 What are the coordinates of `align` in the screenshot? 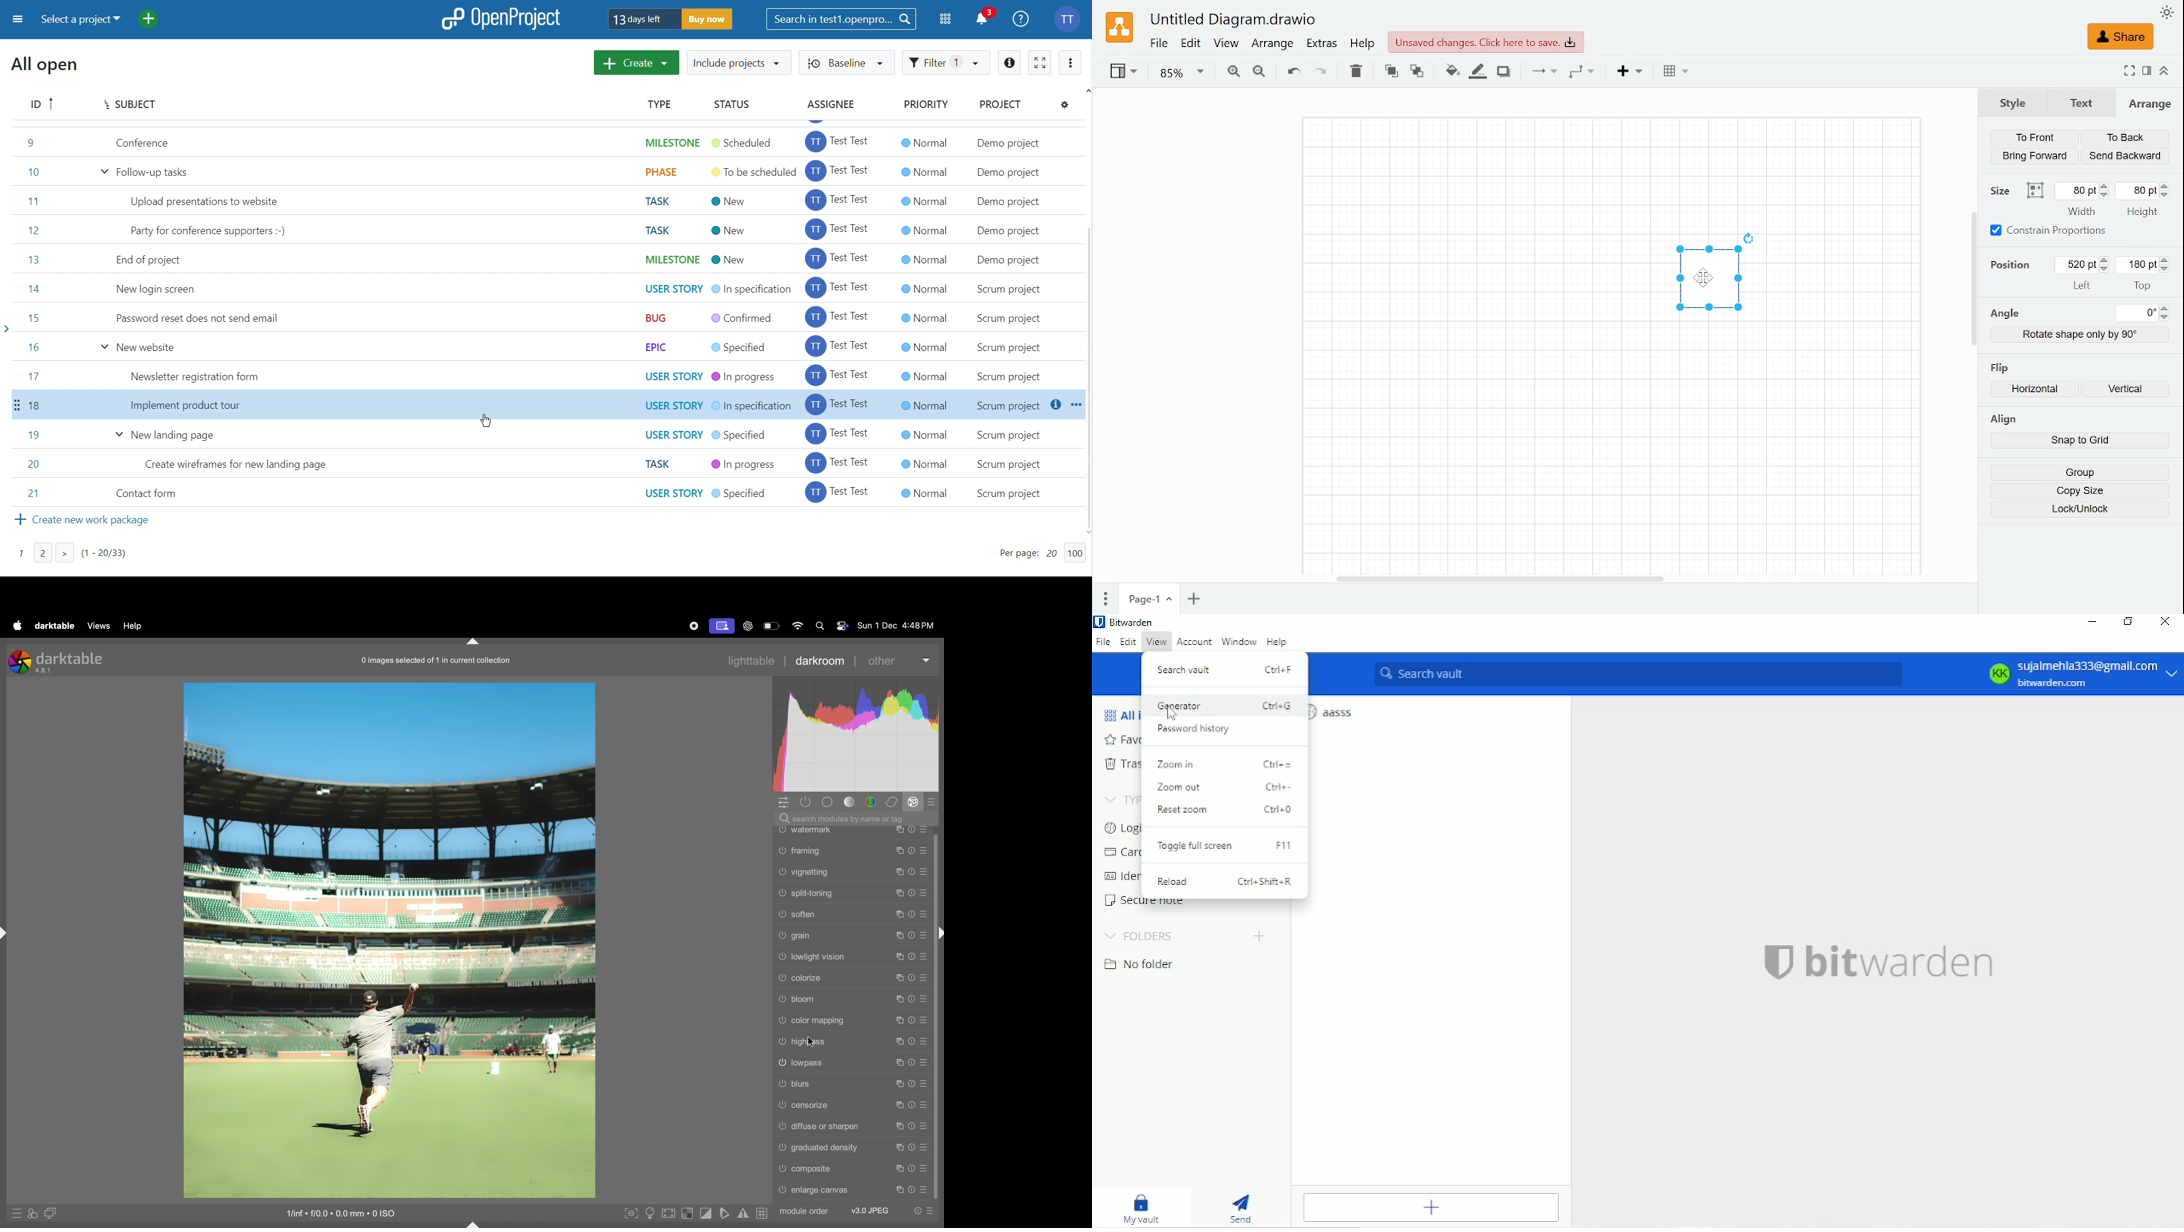 It's located at (2003, 419).